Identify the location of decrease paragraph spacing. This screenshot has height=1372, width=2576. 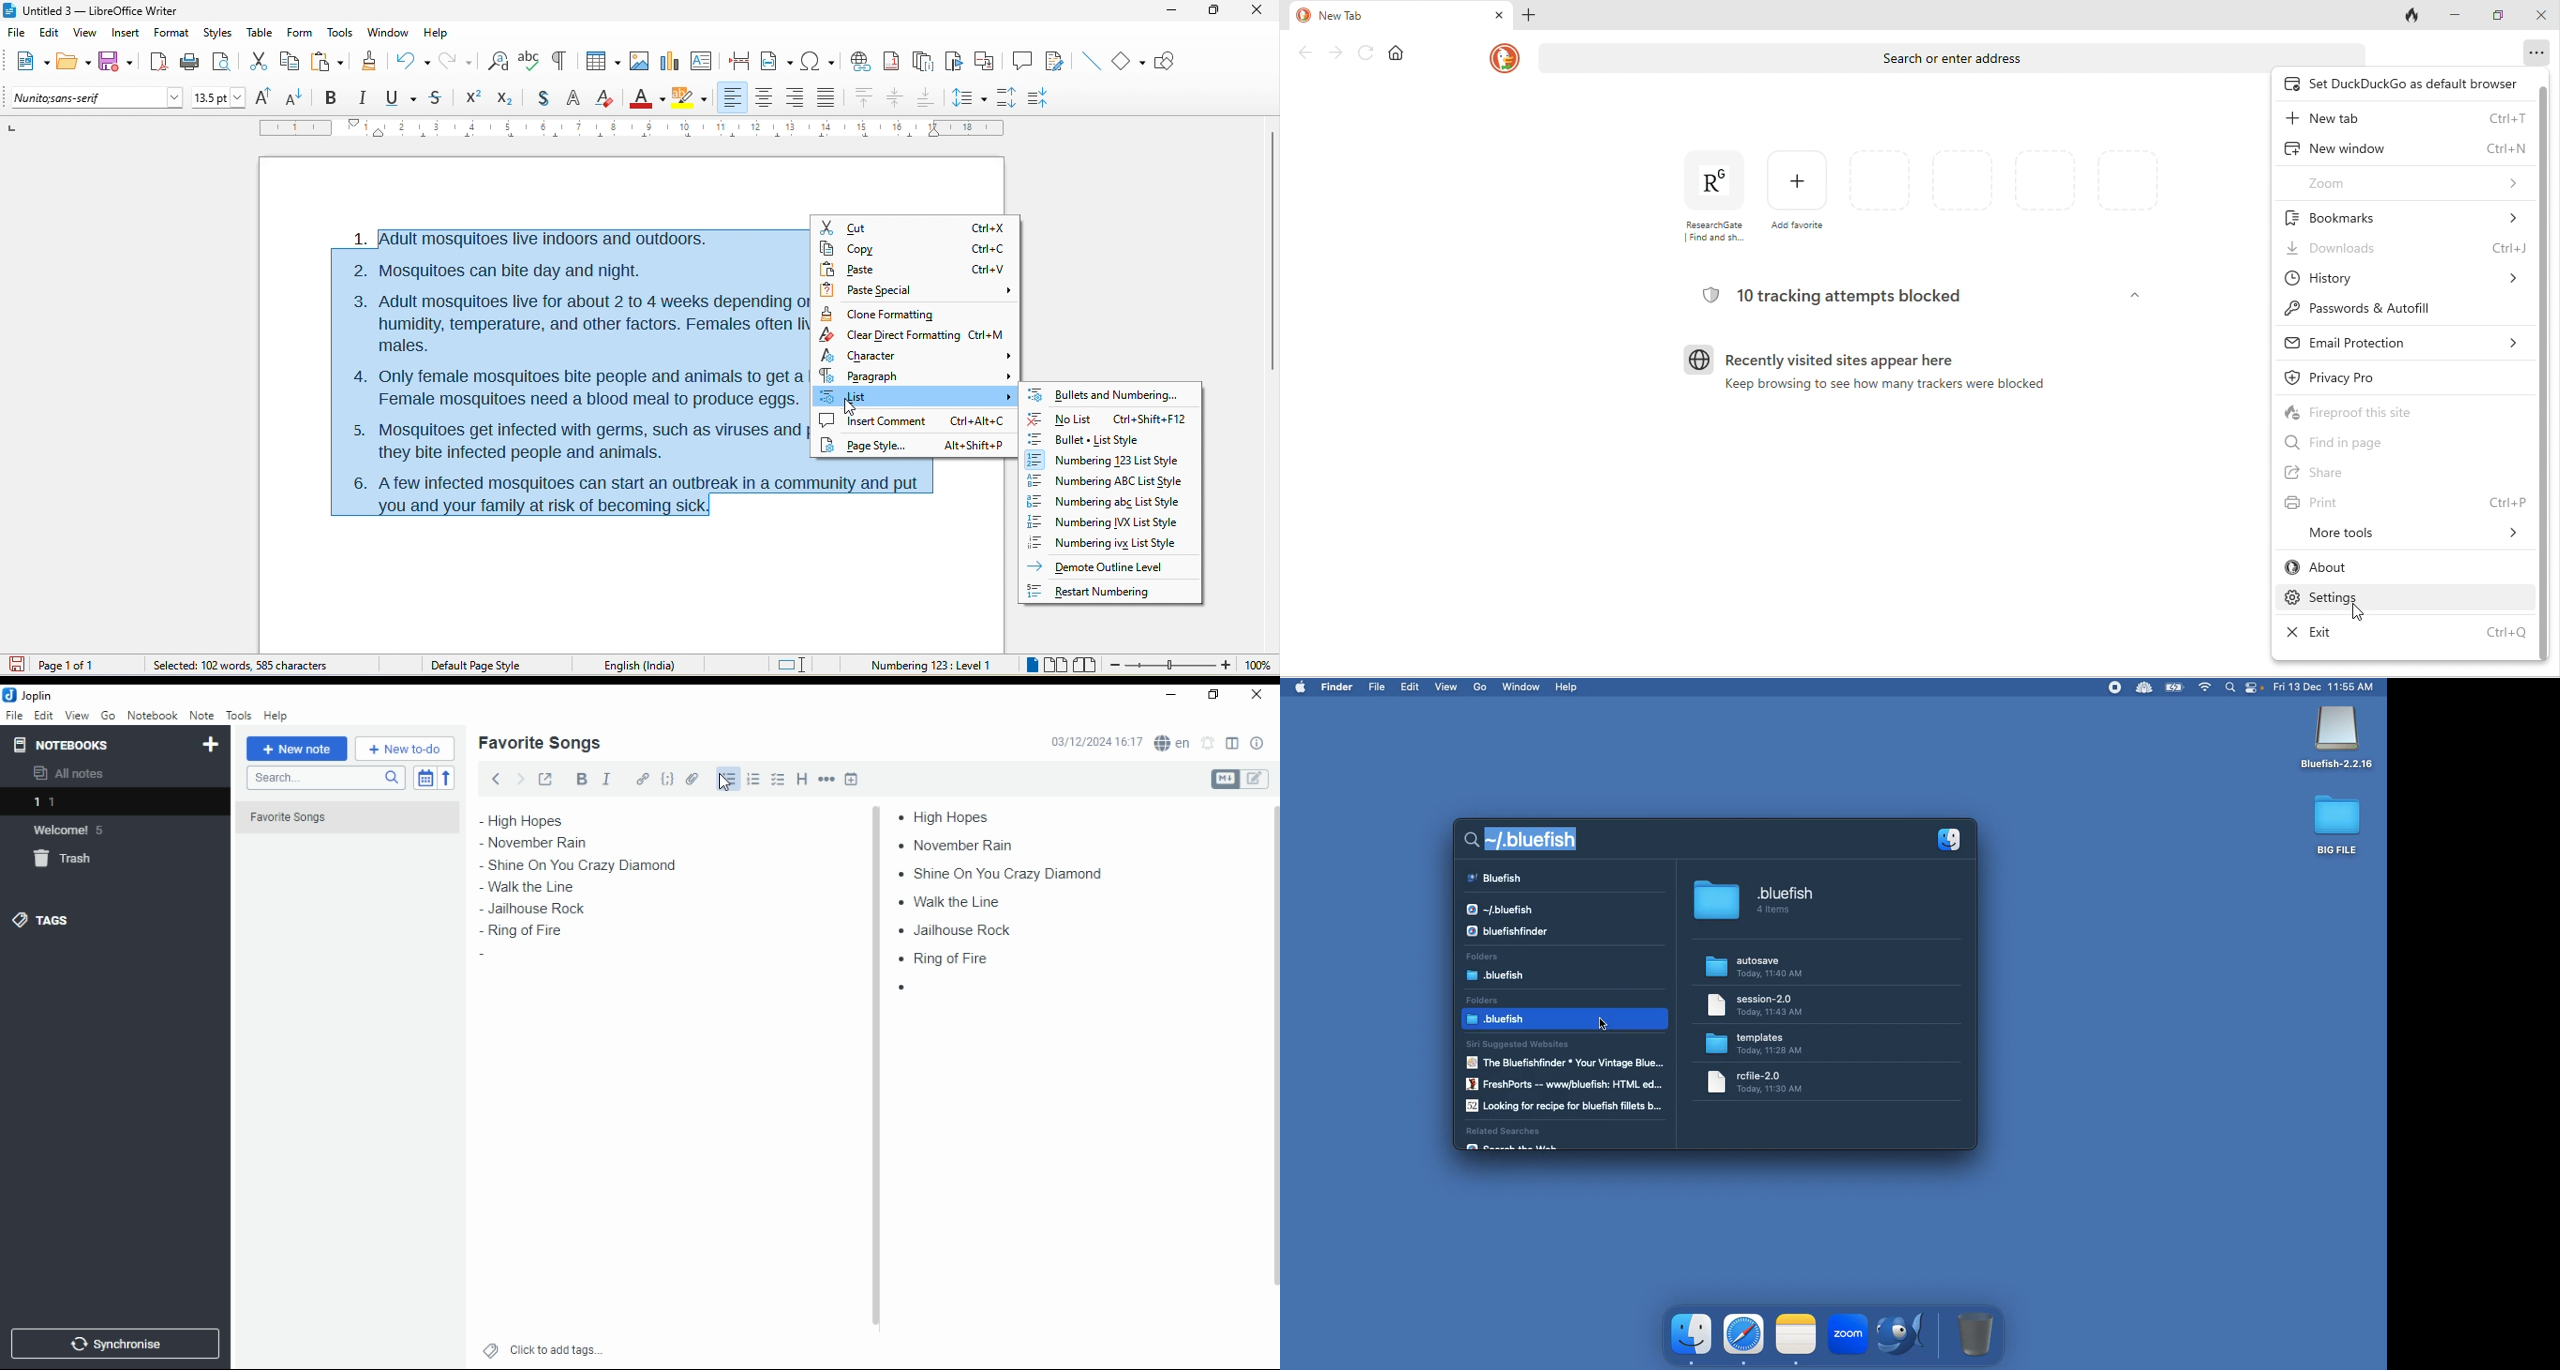
(1050, 96).